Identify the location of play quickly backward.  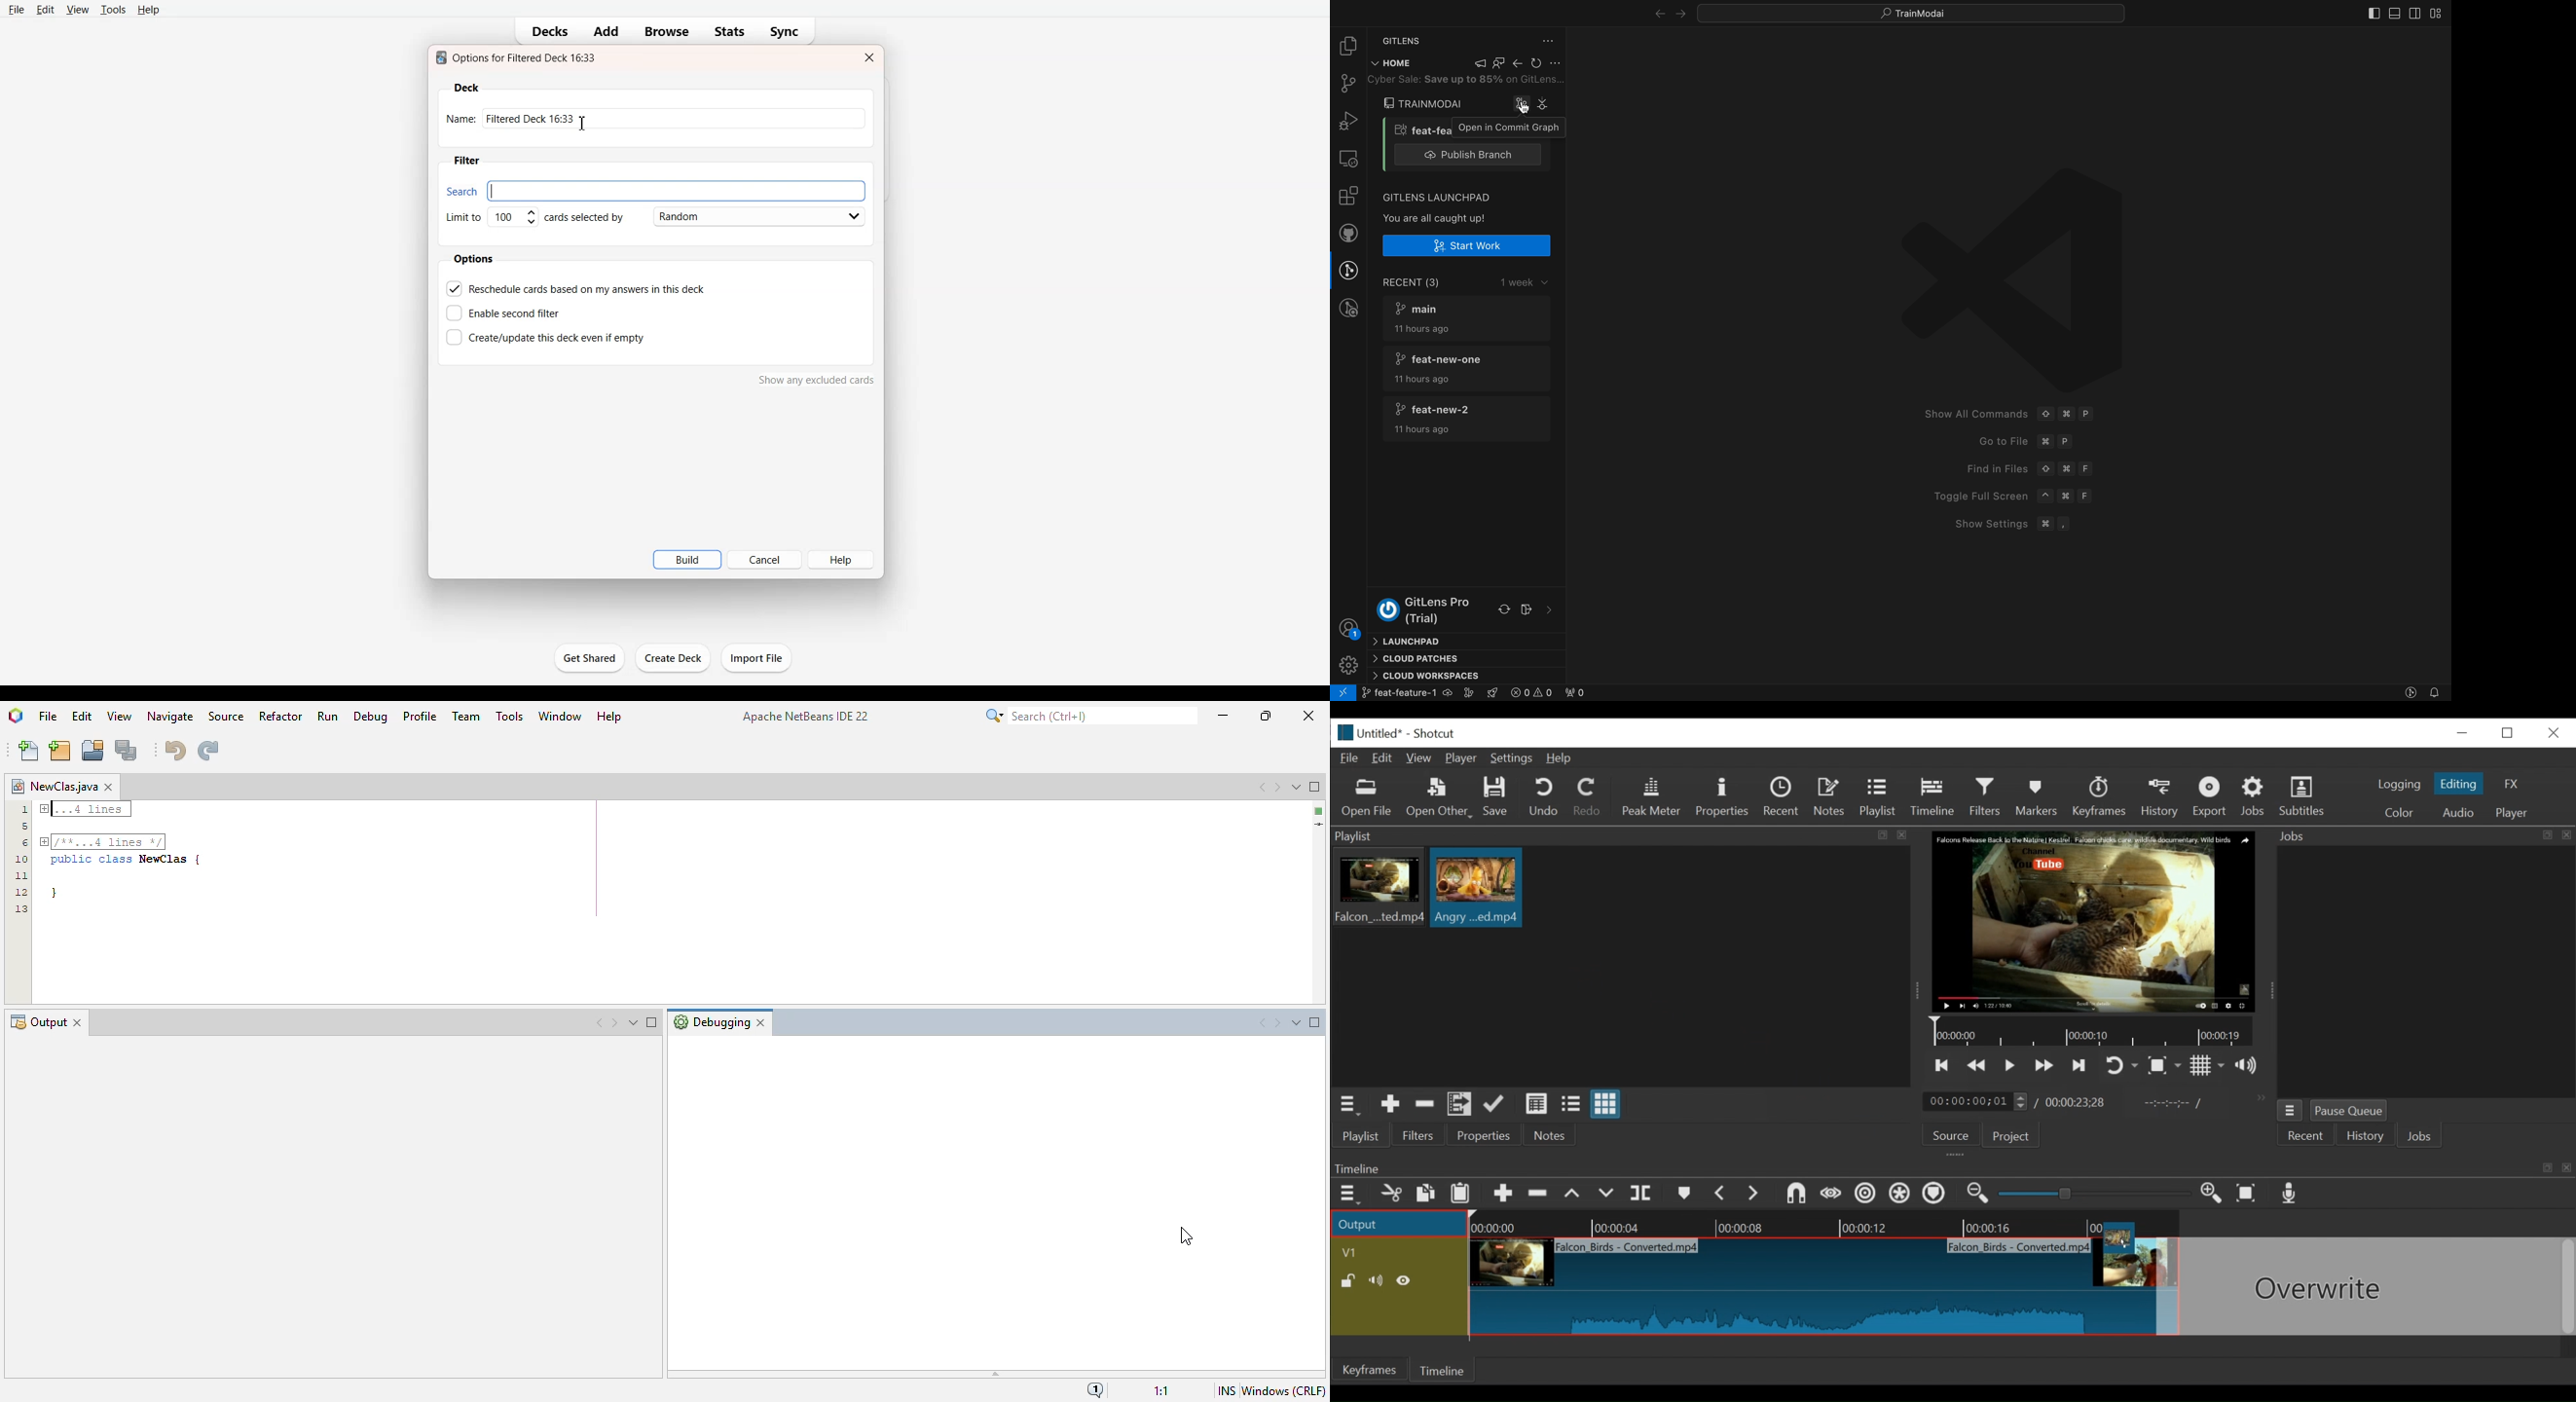
(1977, 1066).